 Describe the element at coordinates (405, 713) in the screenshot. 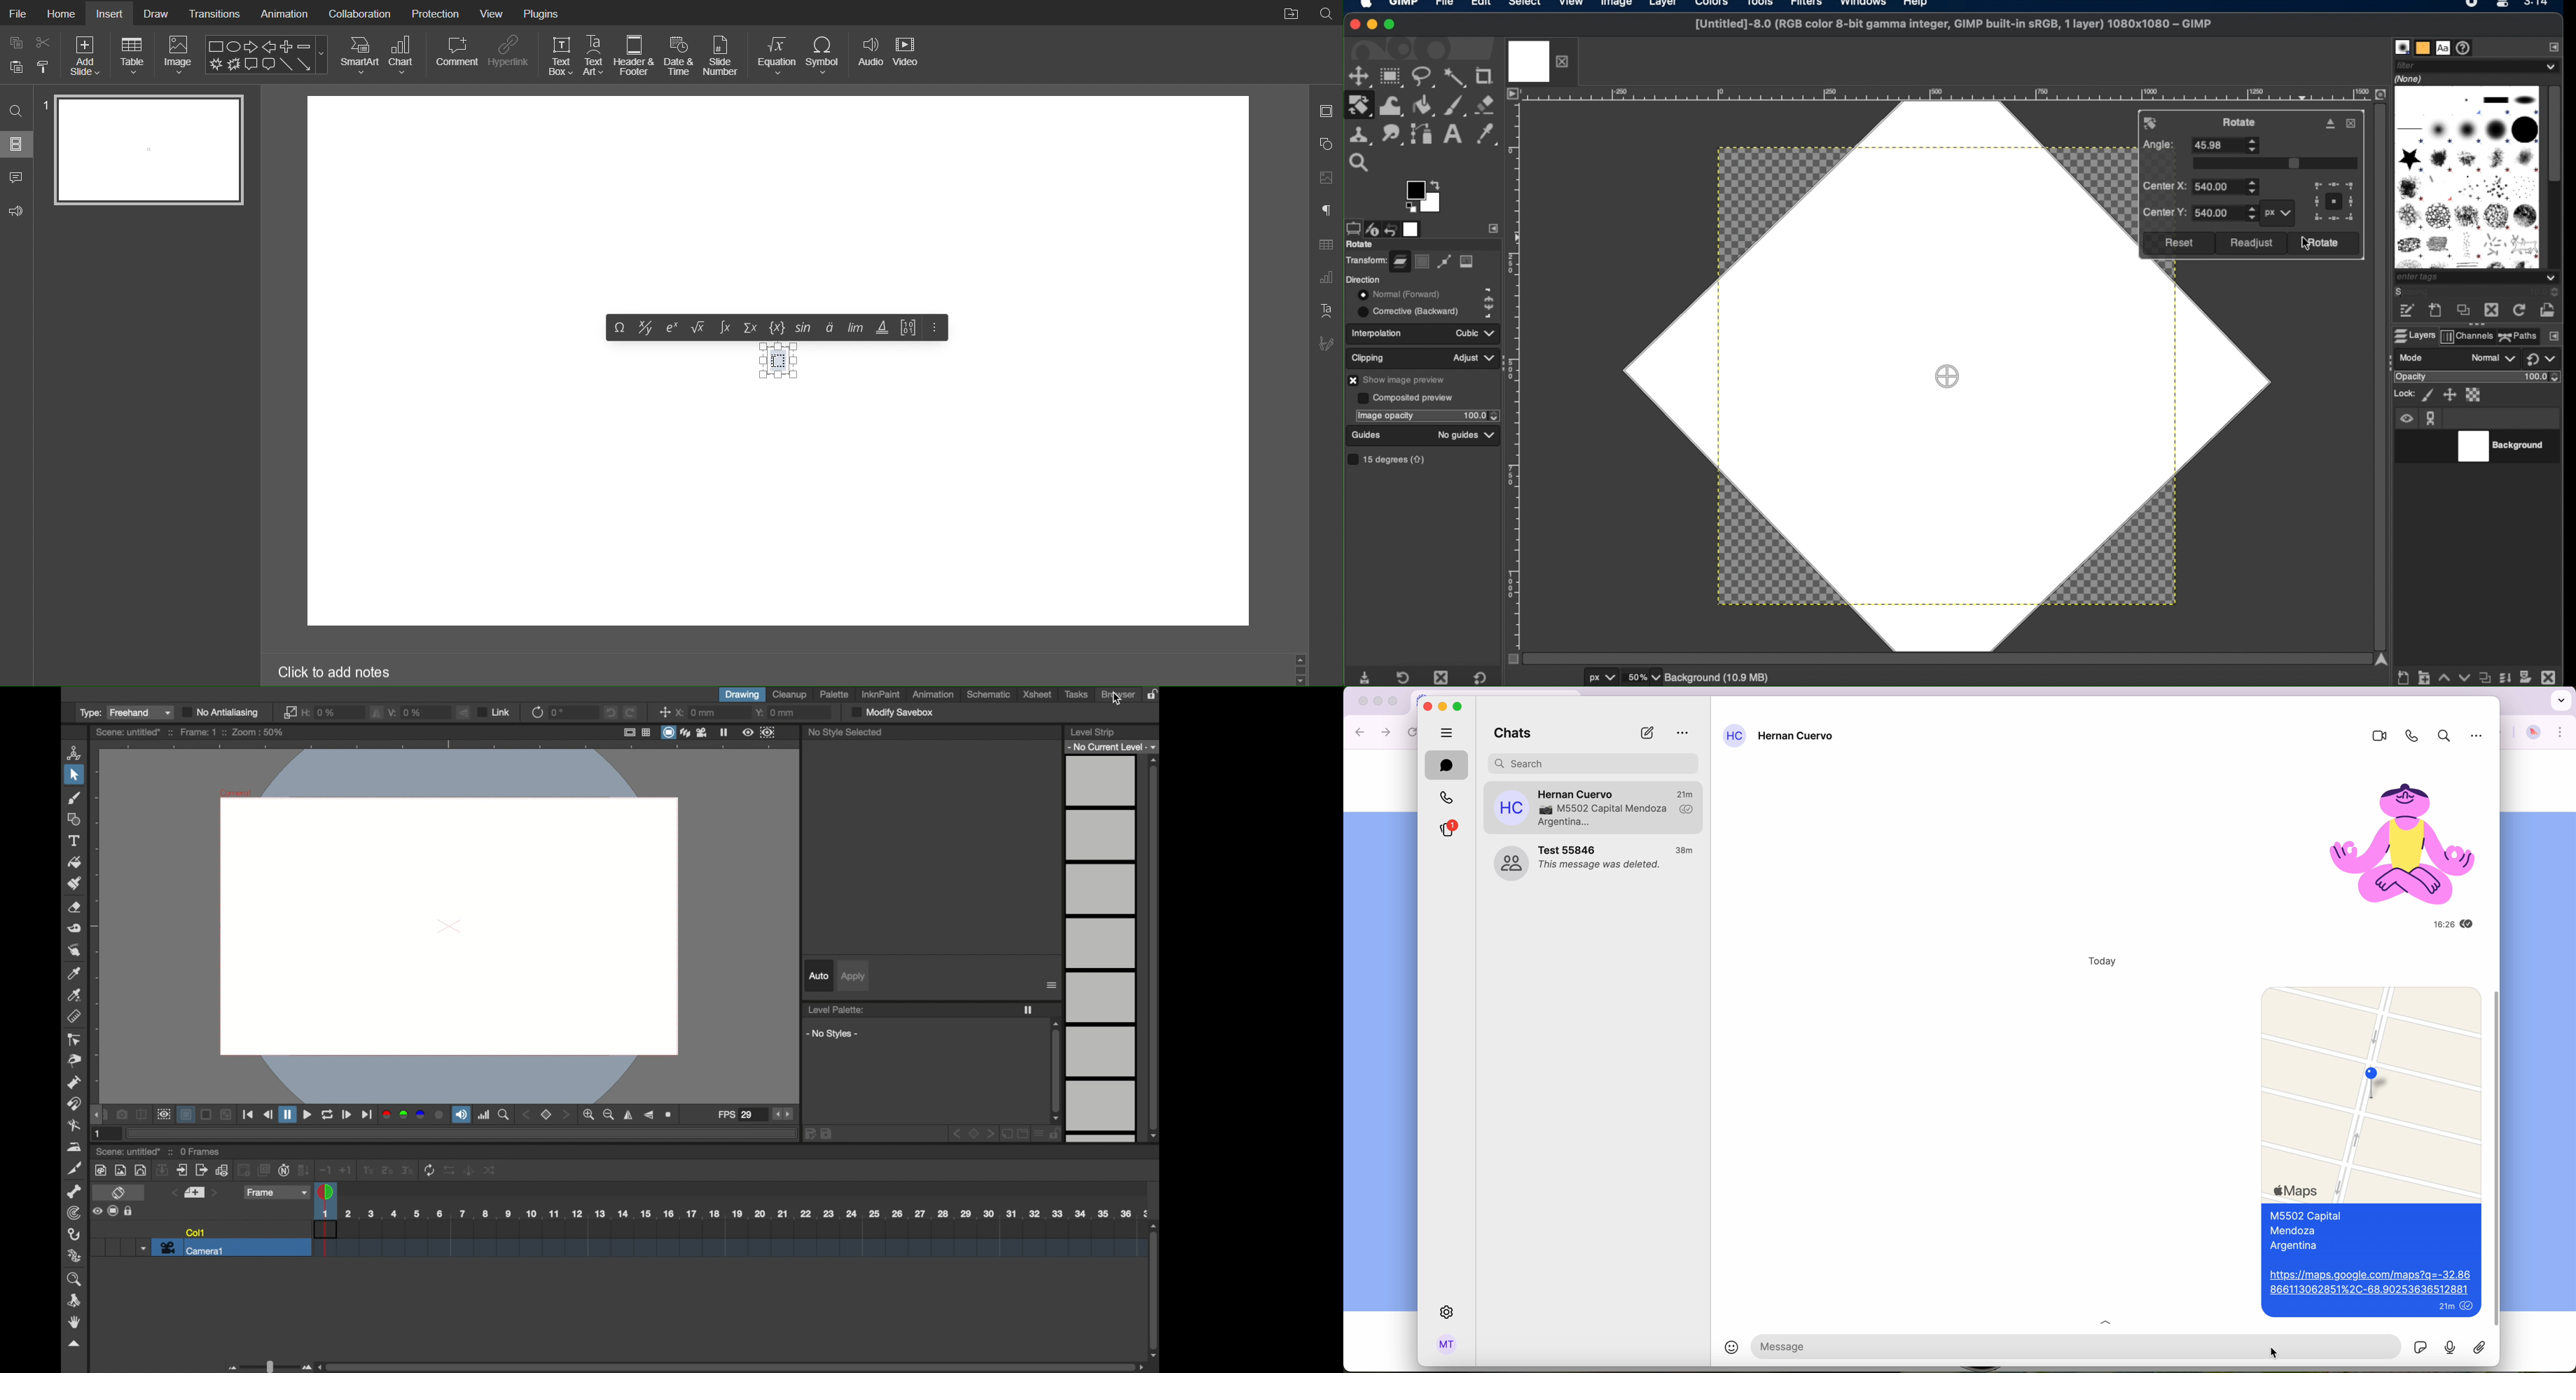

I see `v: 0%` at that location.